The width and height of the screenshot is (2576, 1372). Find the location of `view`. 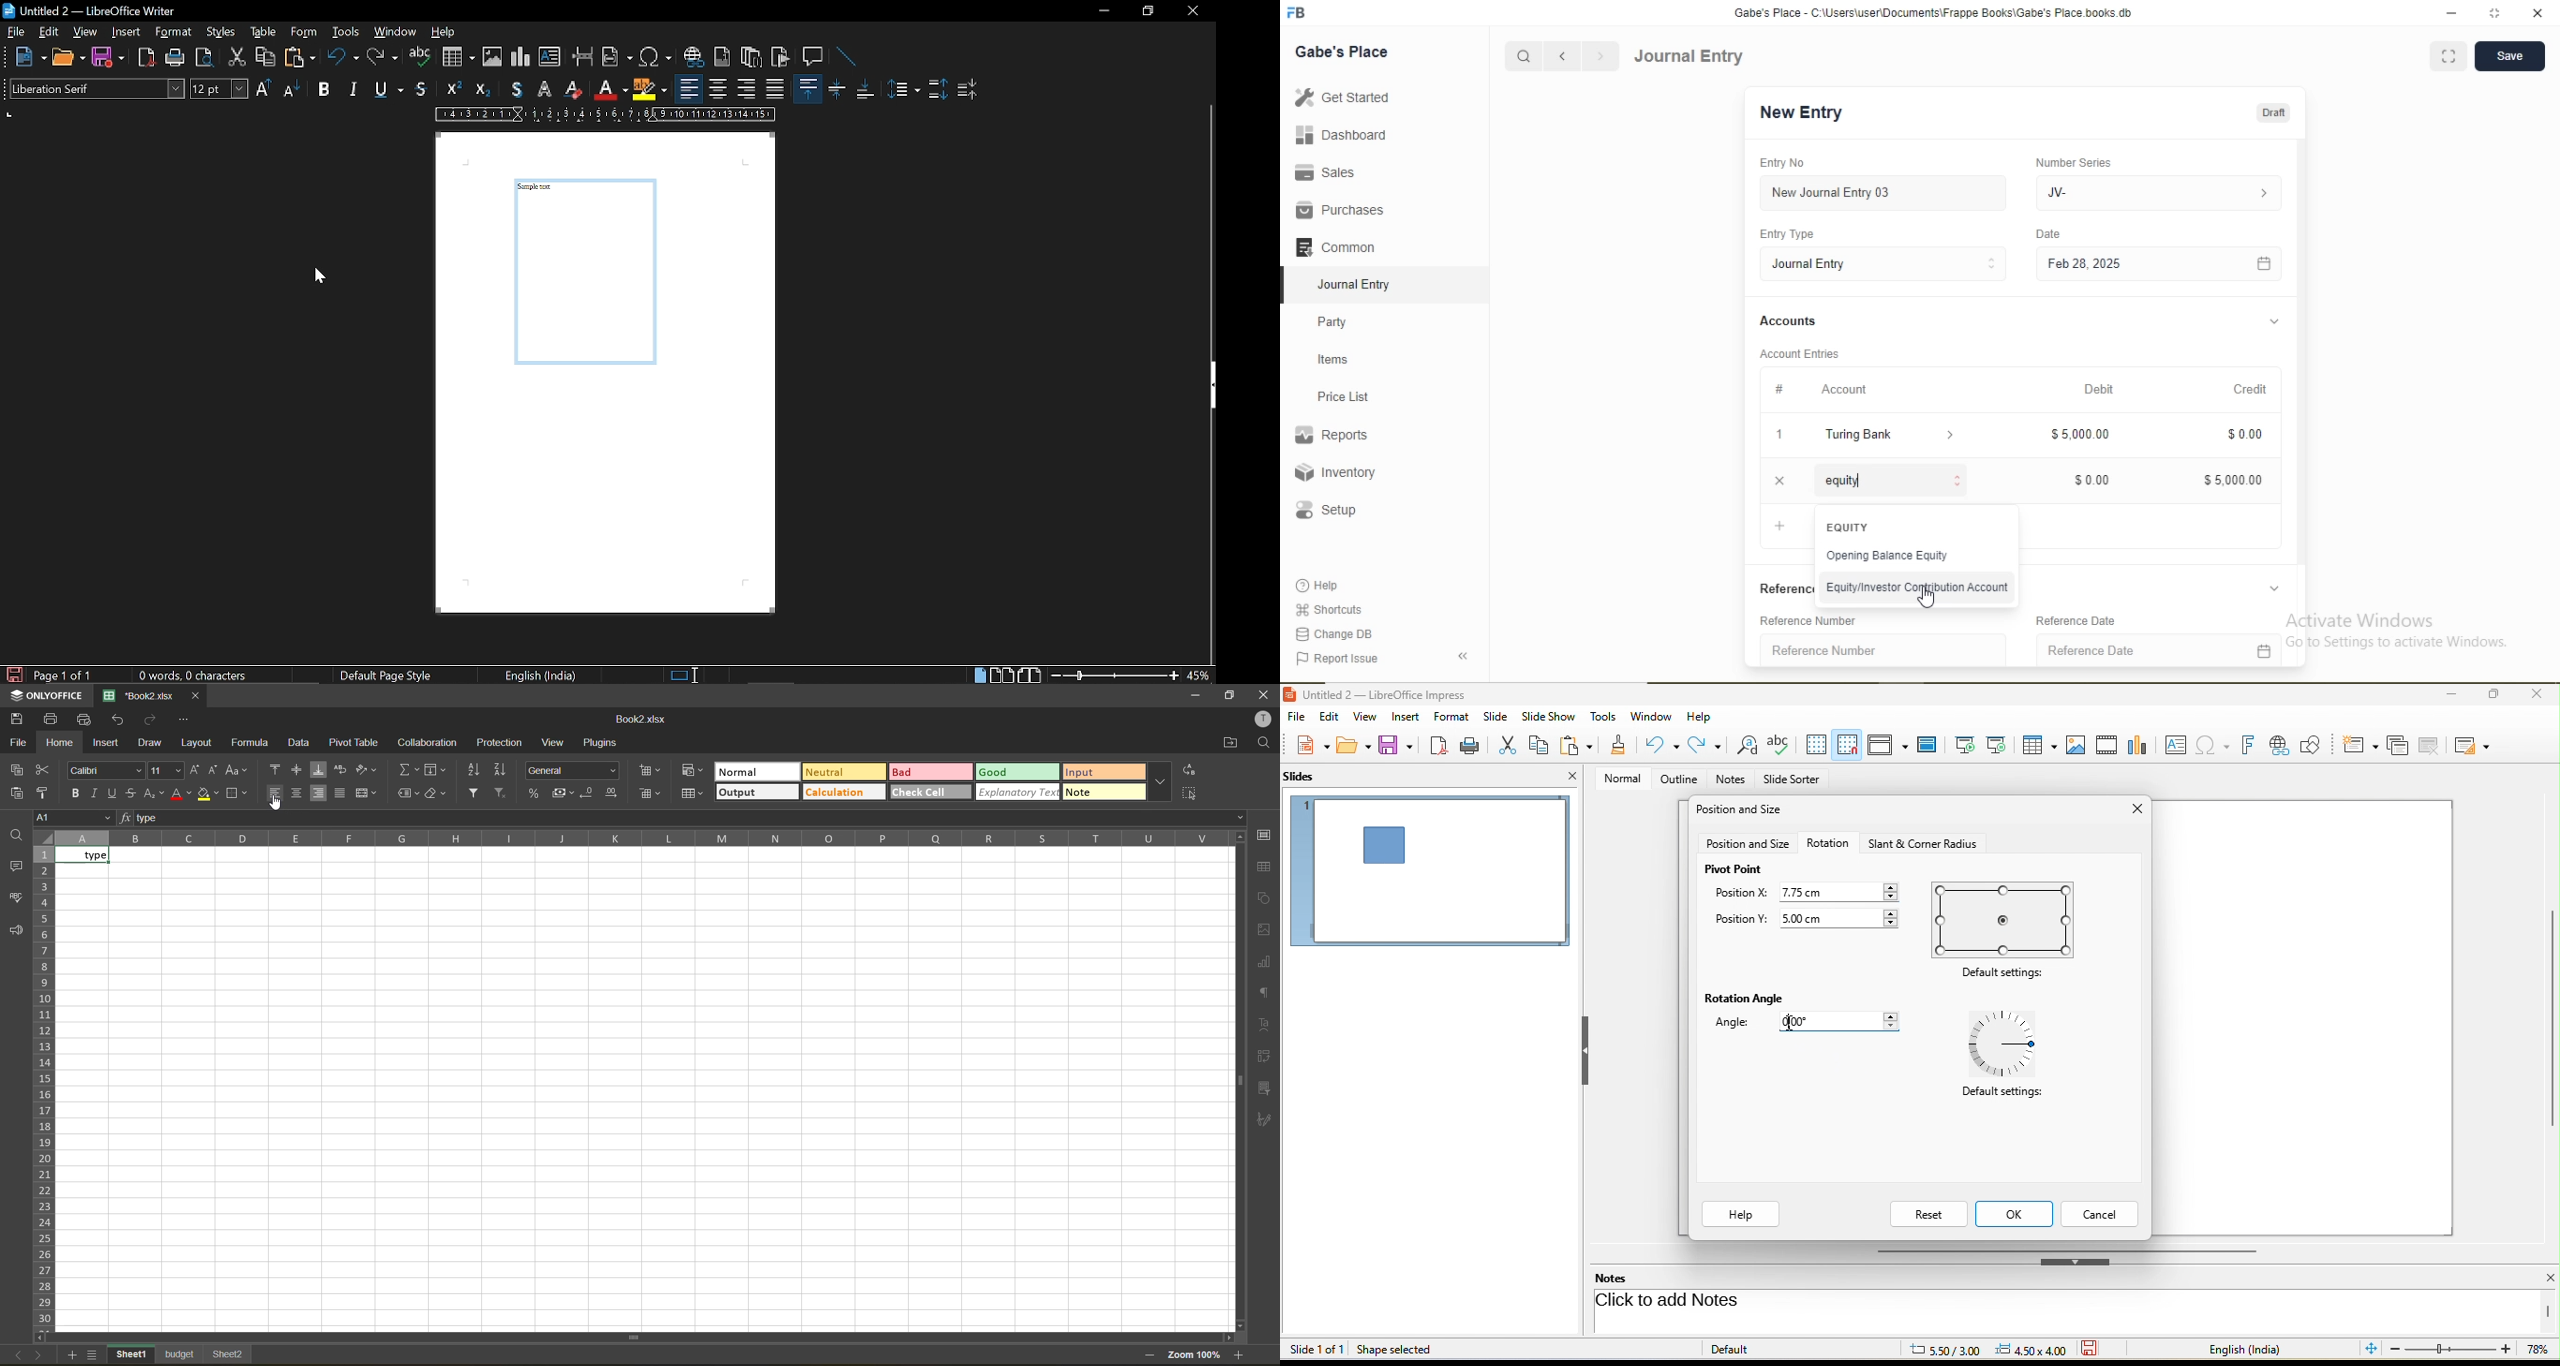

view is located at coordinates (1362, 716).